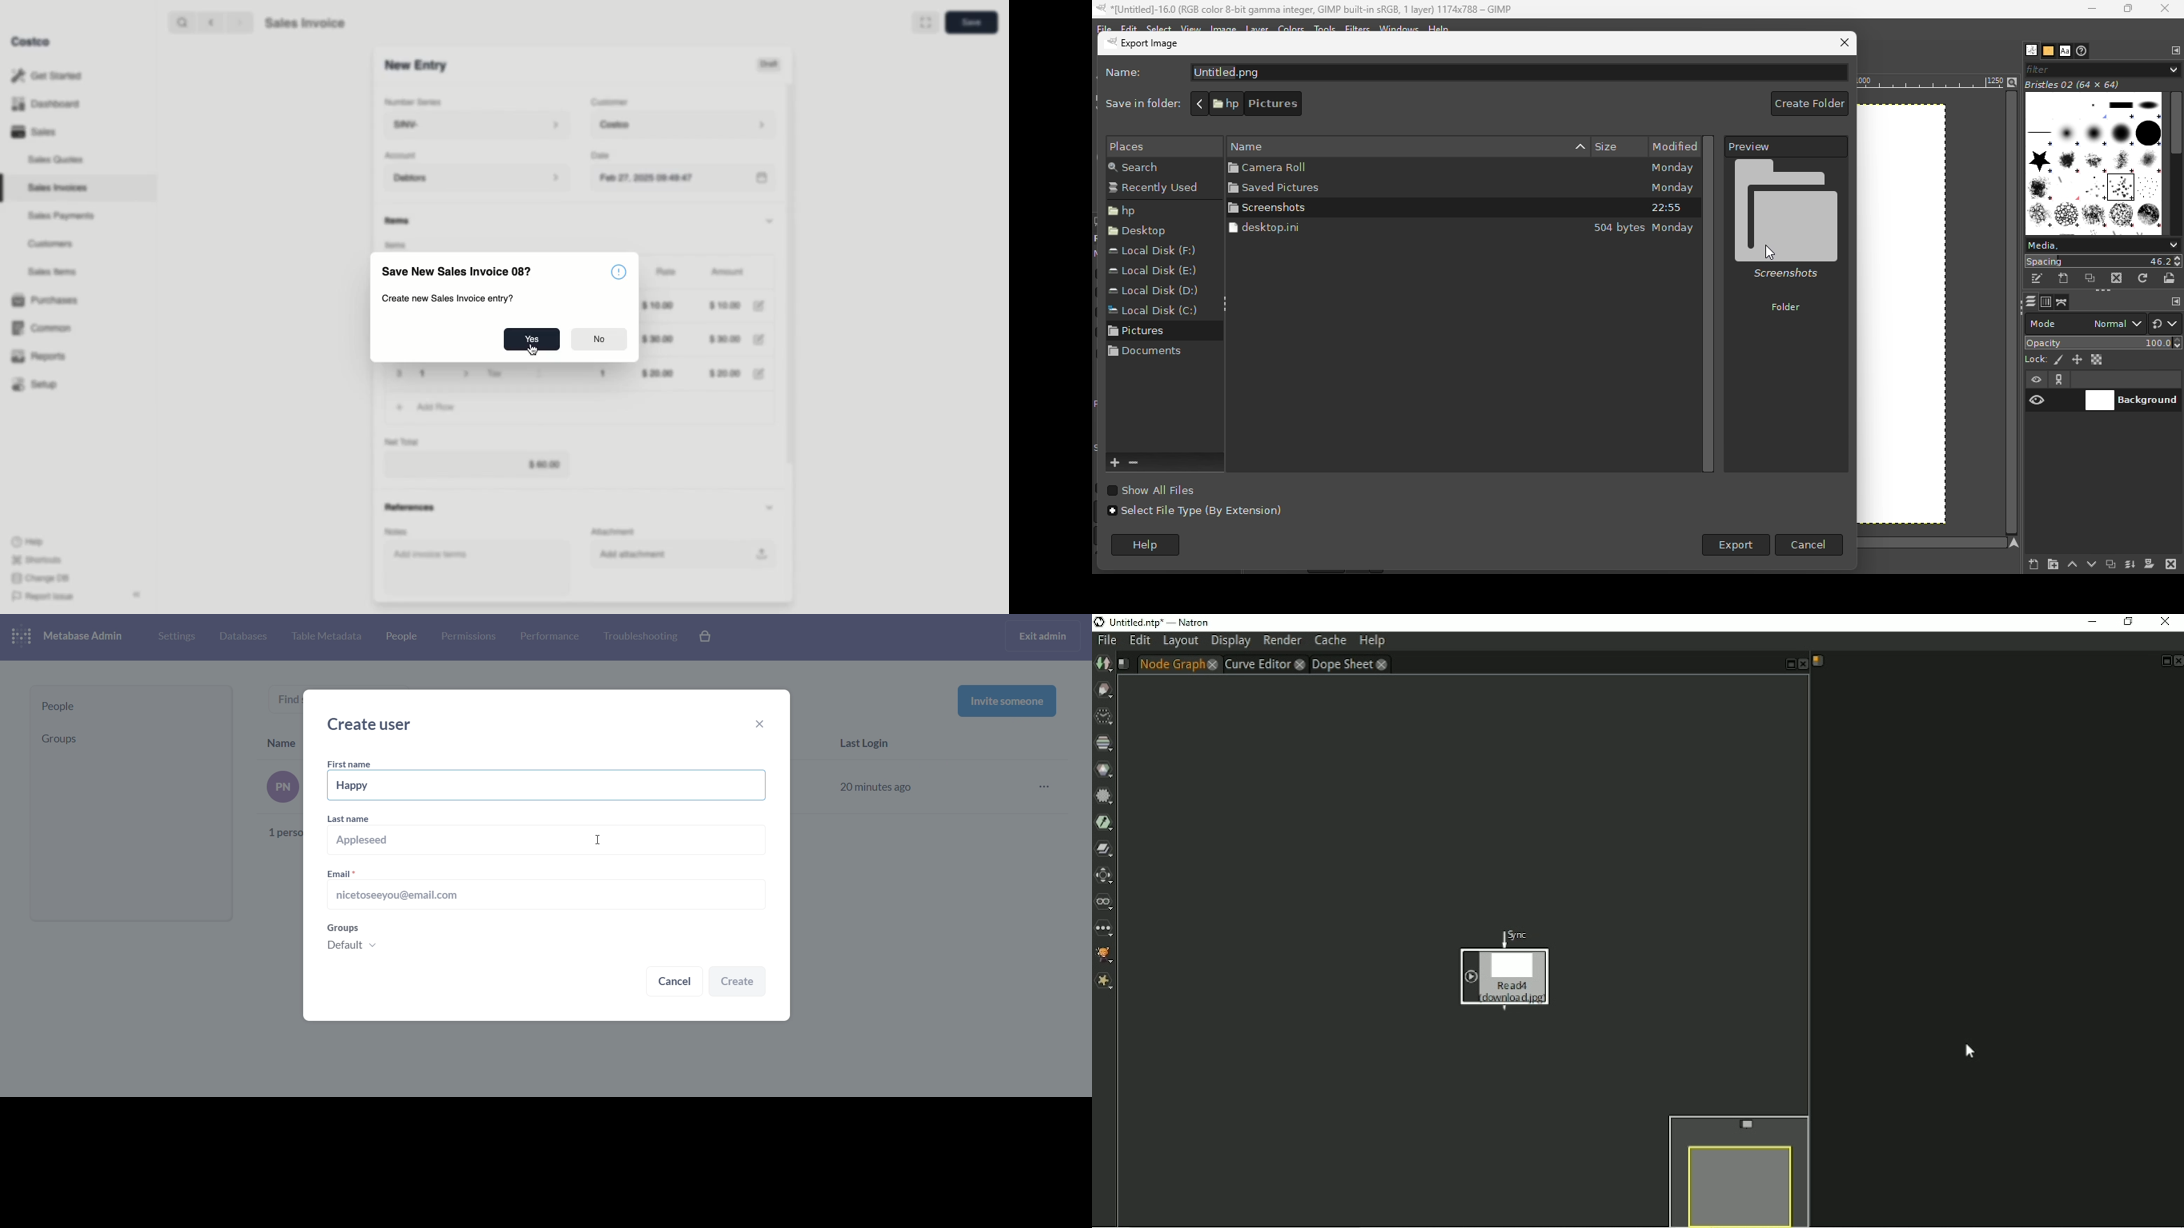  What do you see at coordinates (2038, 381) in the screenshot?
I see `visibility` at bounding box center [2038, 381].